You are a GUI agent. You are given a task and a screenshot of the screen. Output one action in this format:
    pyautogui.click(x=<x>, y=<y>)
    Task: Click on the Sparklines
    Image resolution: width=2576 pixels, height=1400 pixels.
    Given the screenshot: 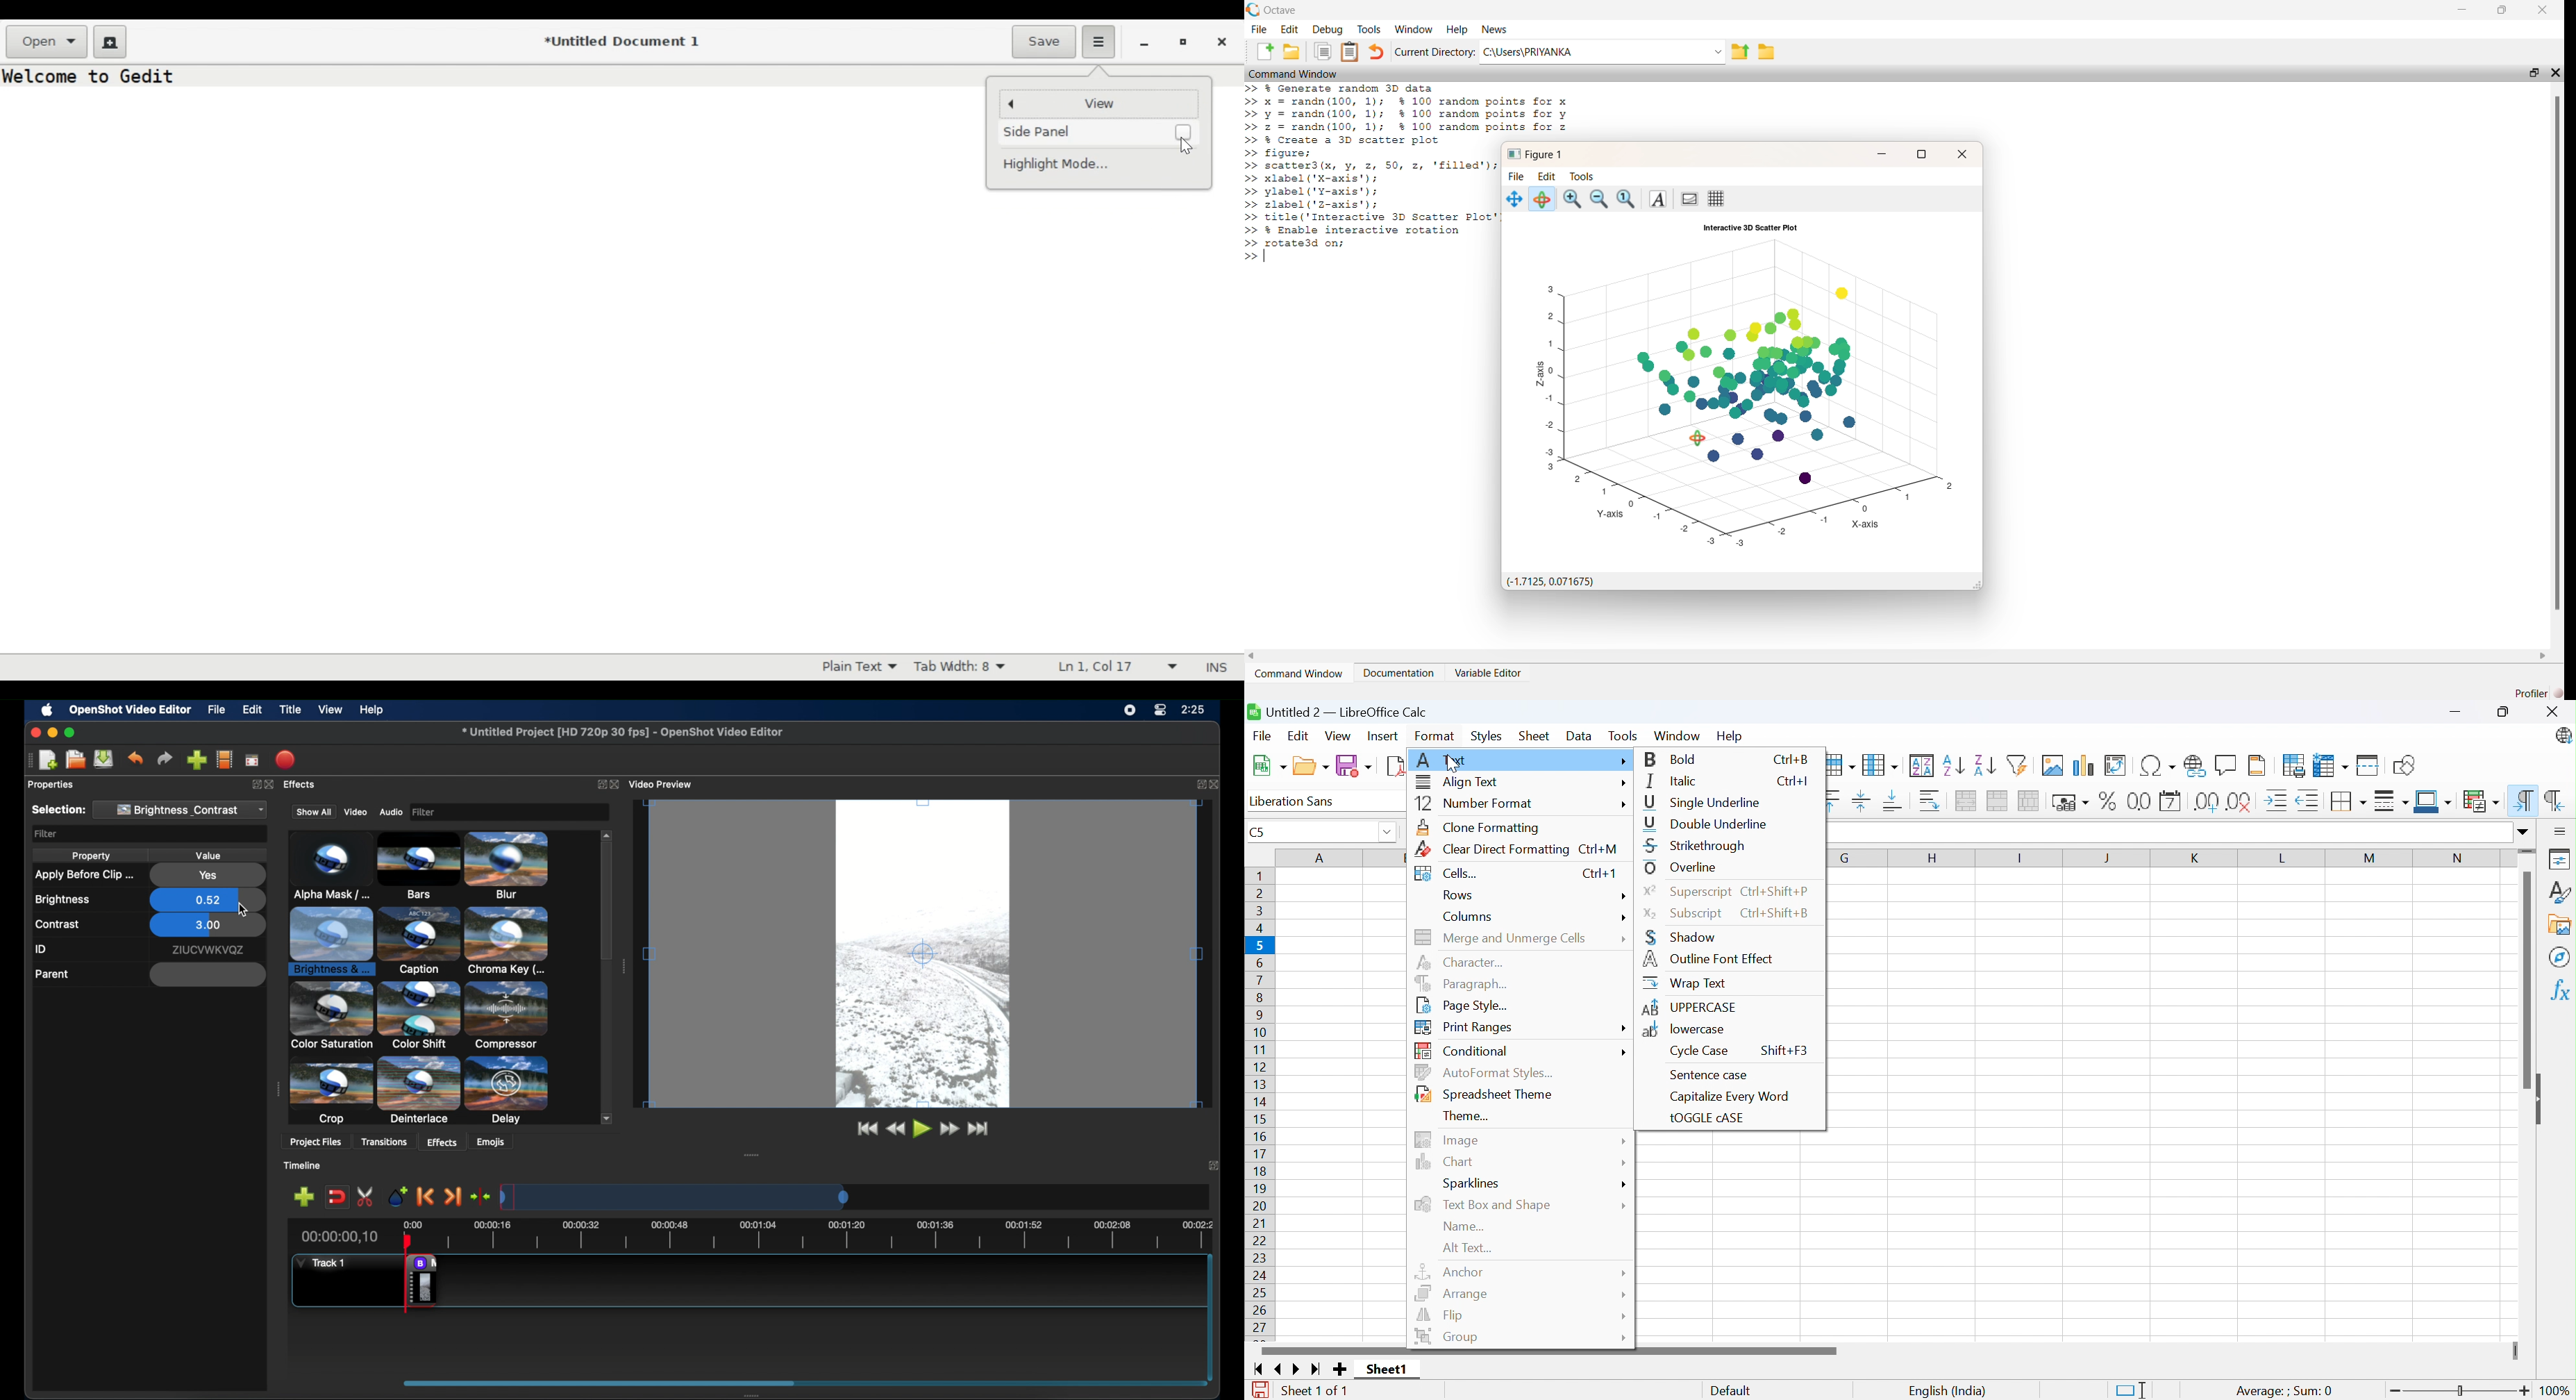 What is the action you would take?
    pyautogui.click(x=1475, y=1184)
    